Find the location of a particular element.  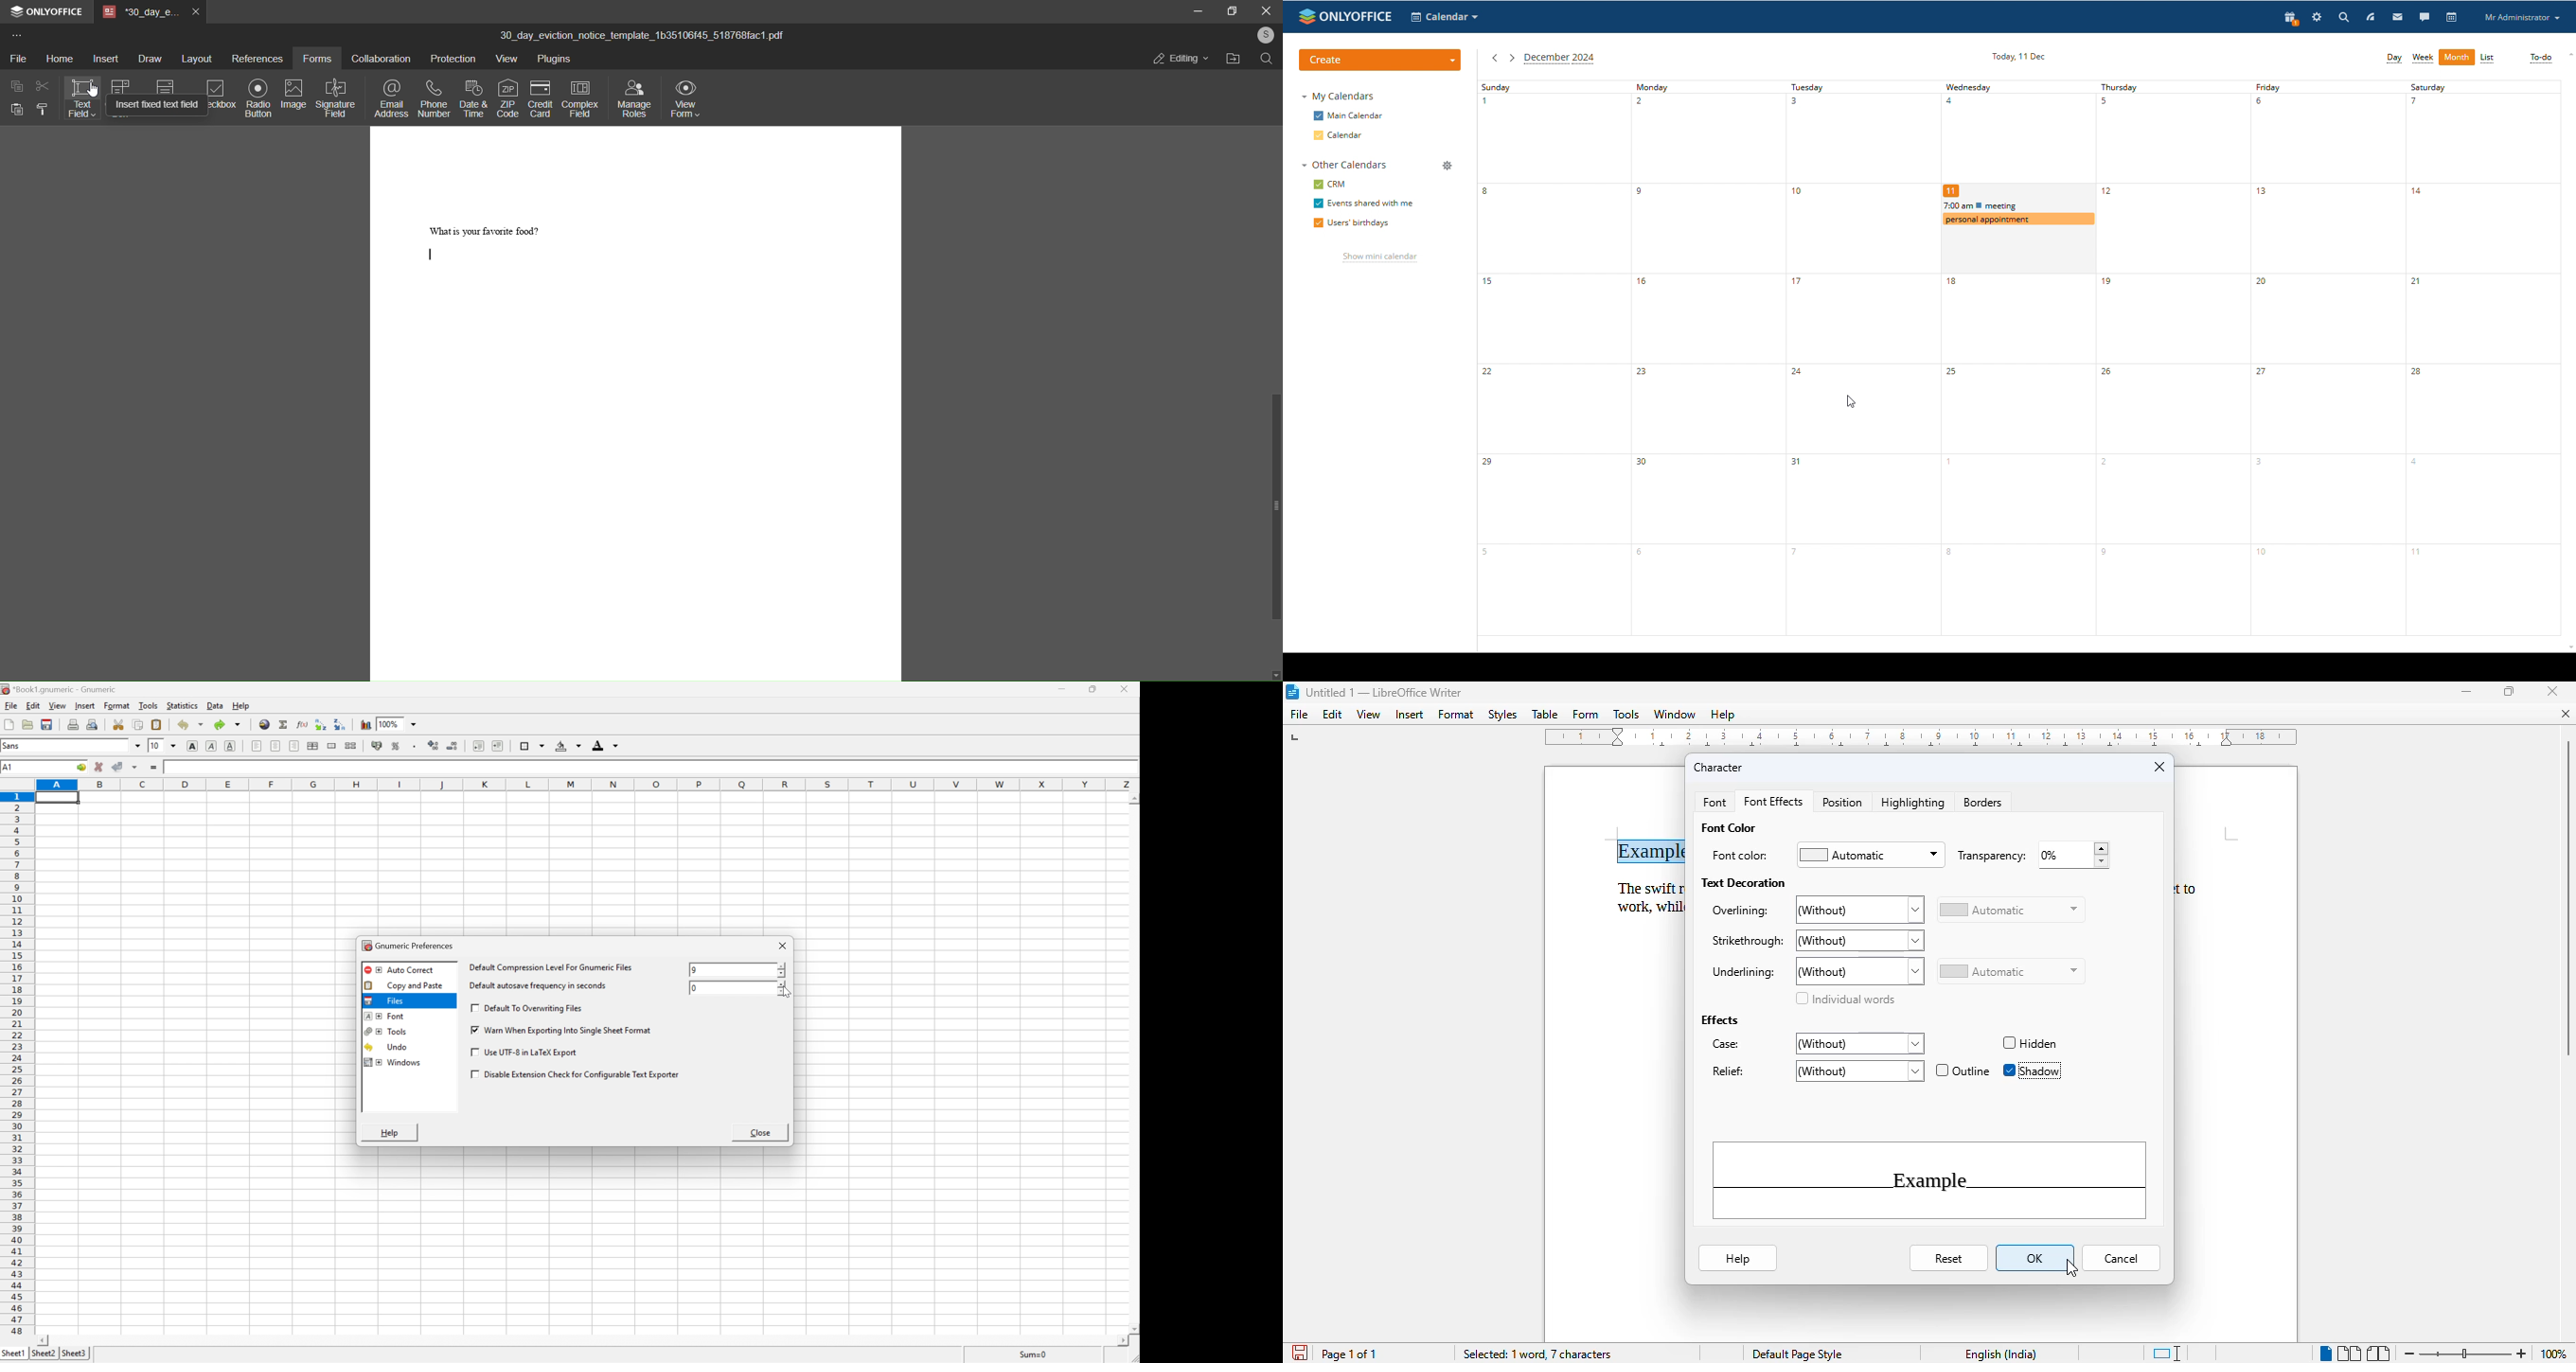

sheet1 is located at coordinates (13, 1355).